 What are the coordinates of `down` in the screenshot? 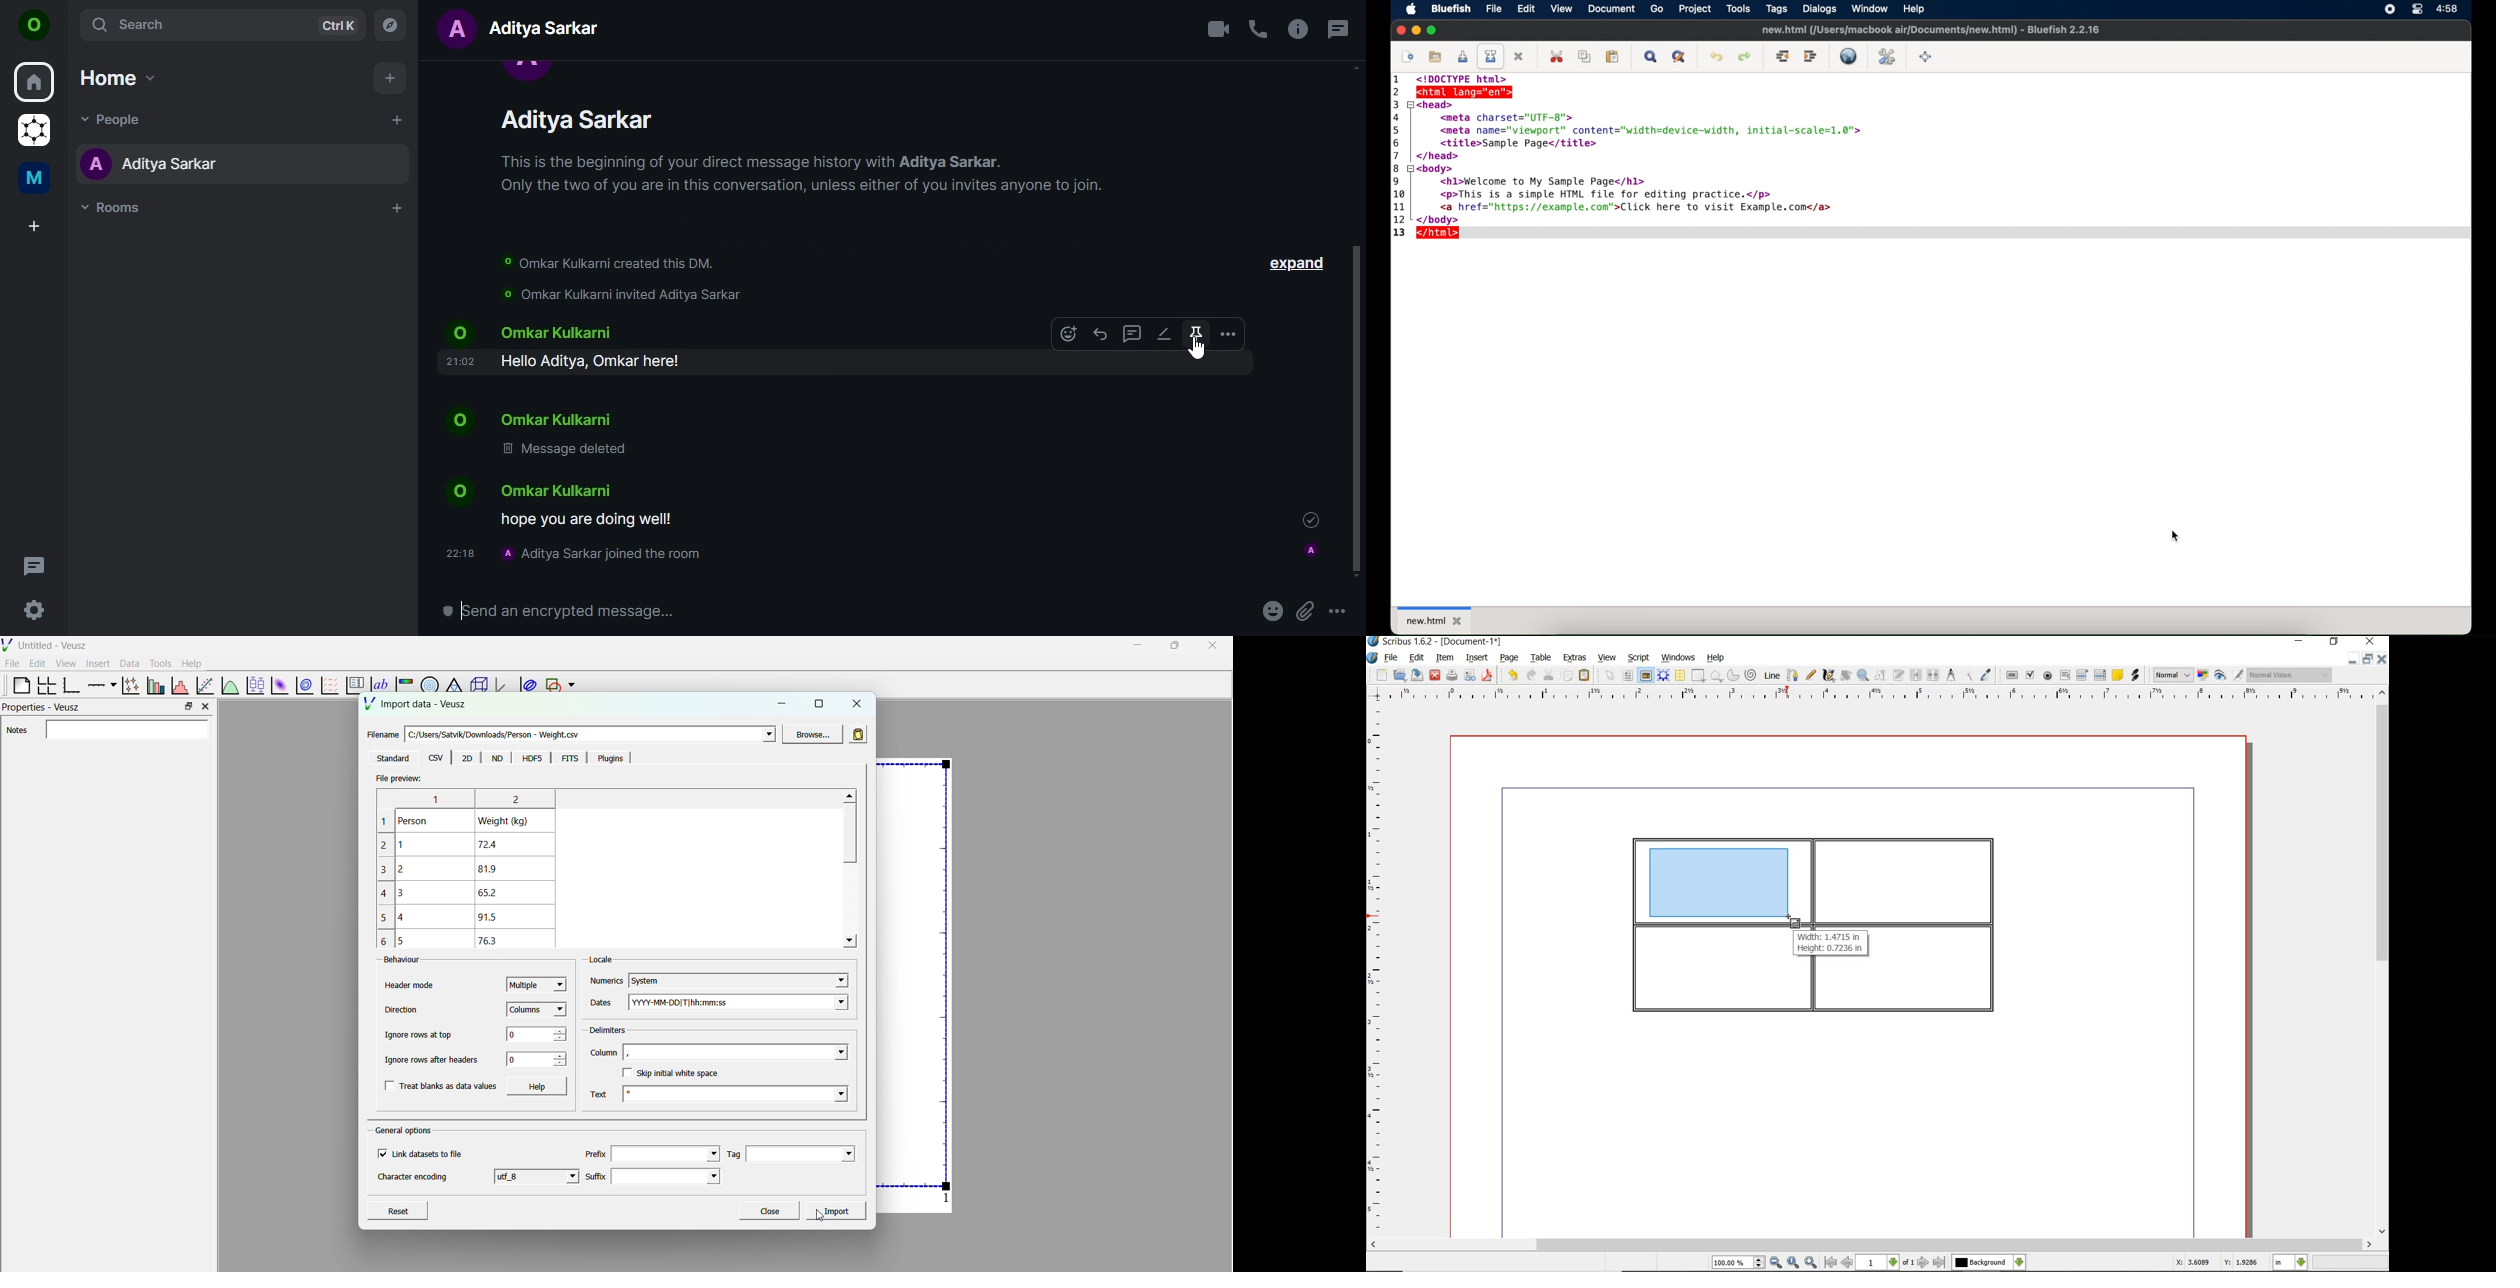 It's located at (849, 941).